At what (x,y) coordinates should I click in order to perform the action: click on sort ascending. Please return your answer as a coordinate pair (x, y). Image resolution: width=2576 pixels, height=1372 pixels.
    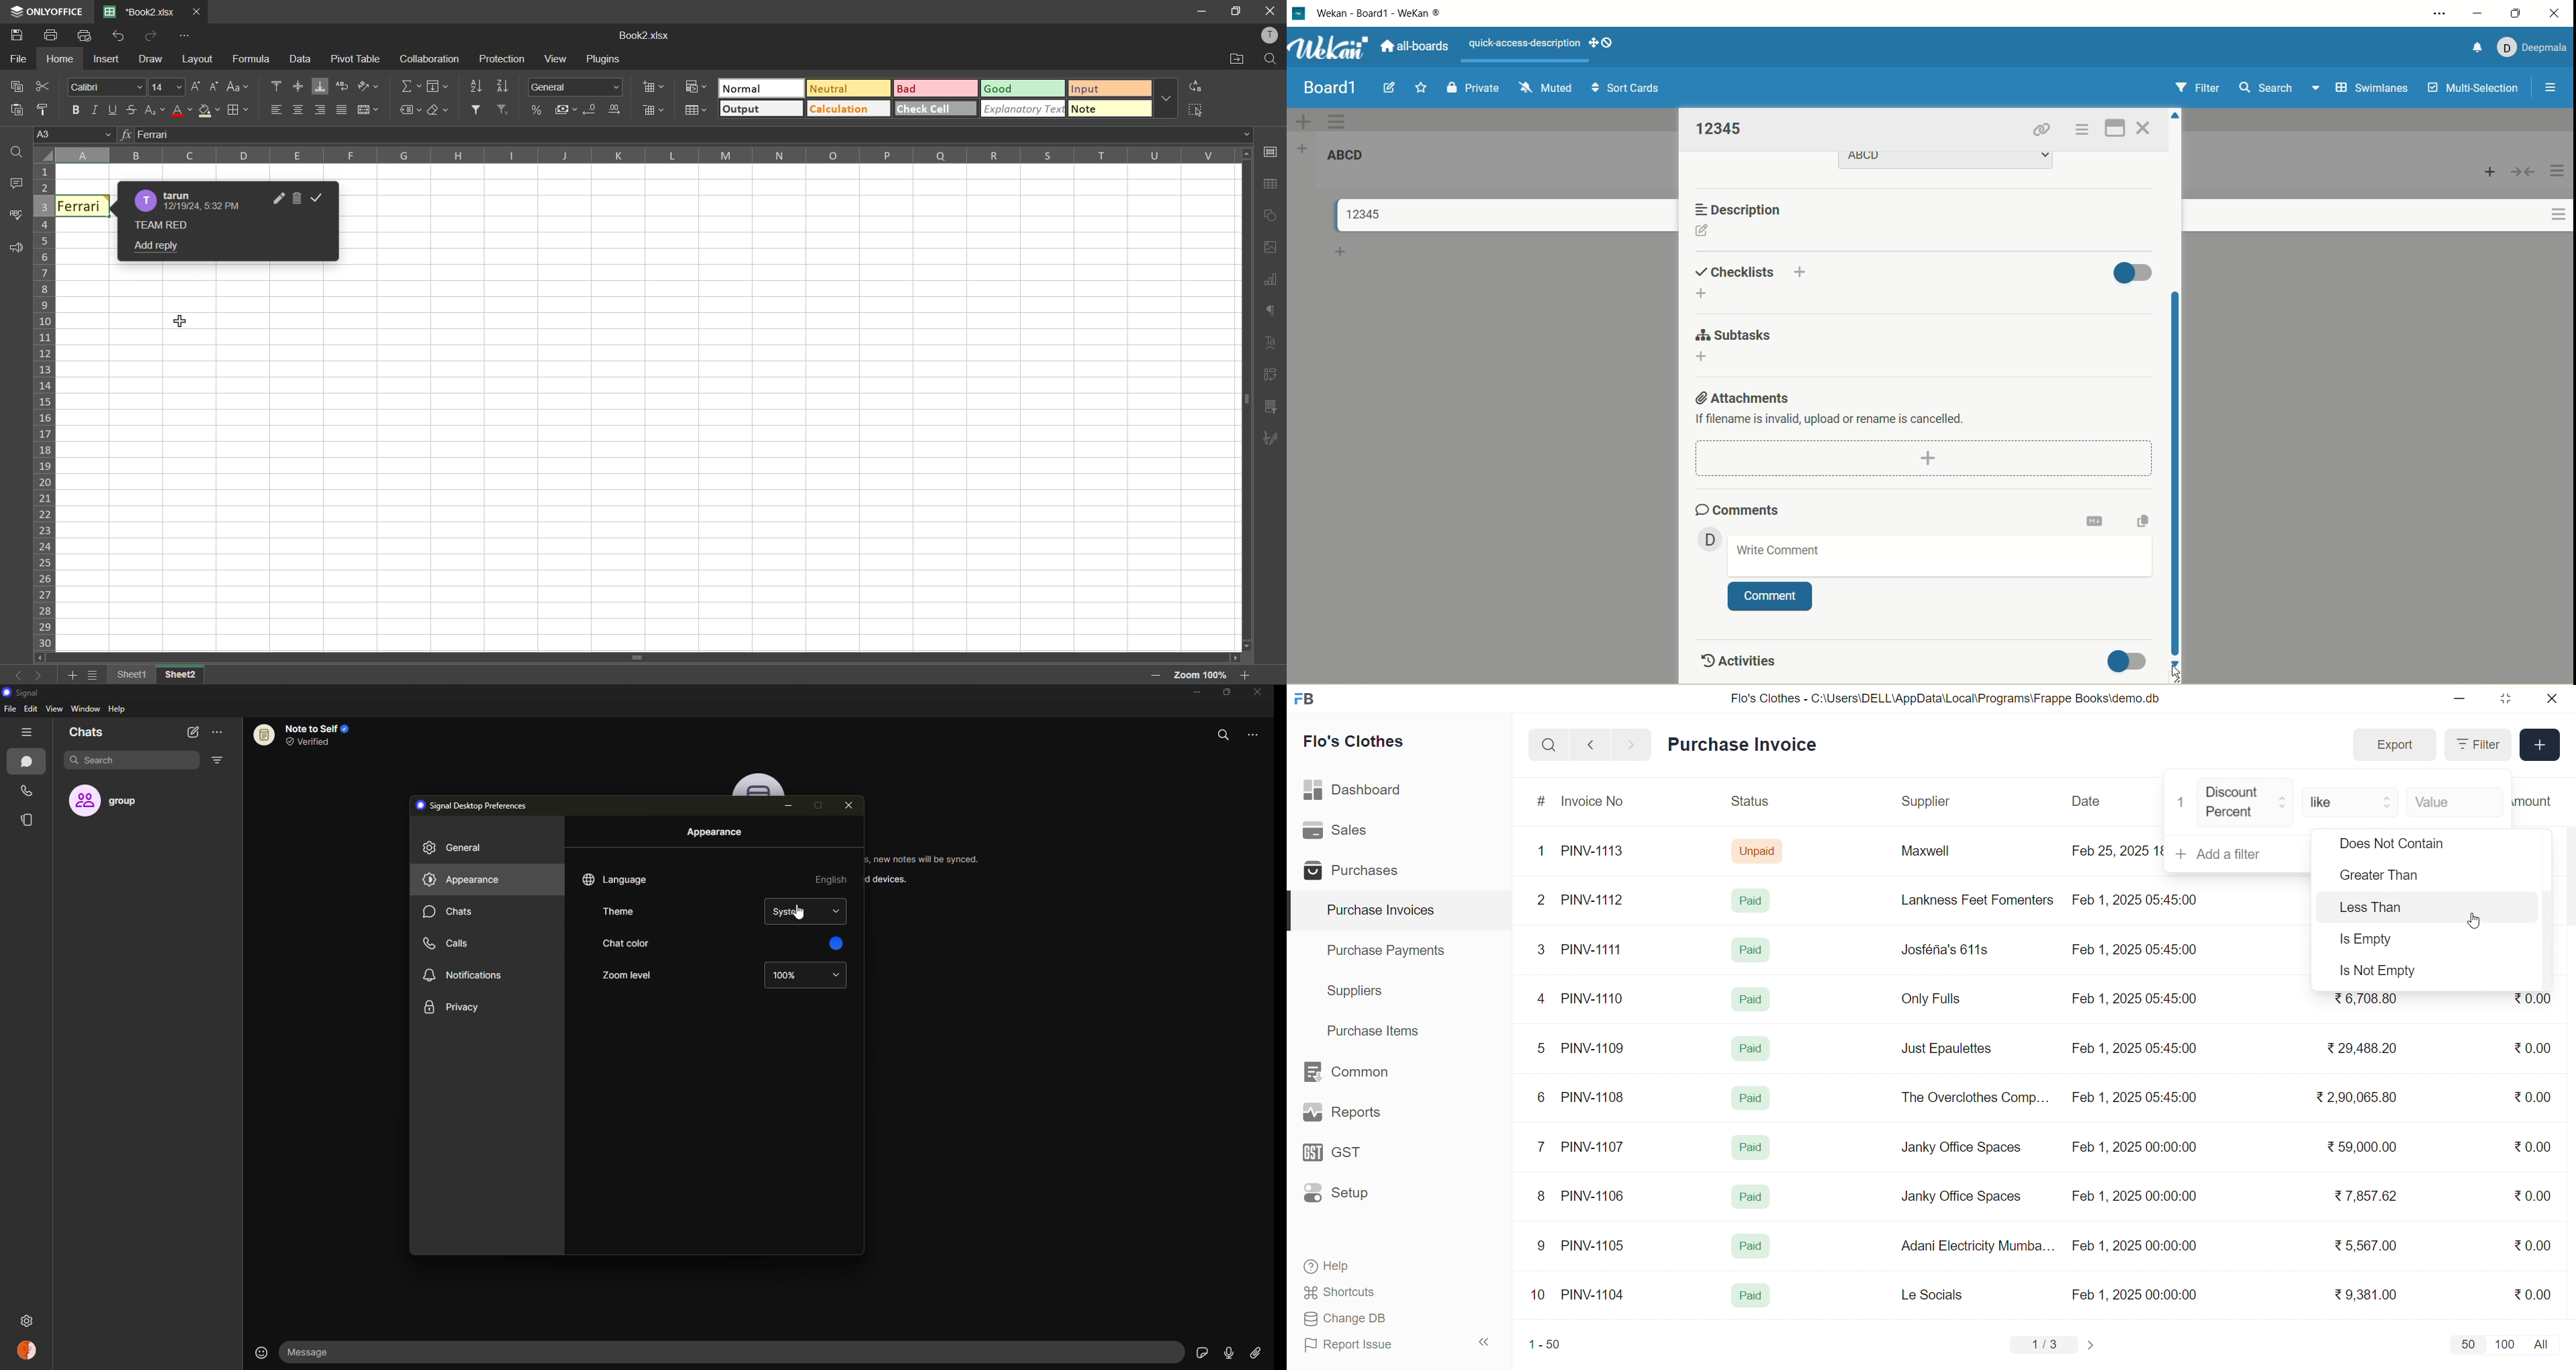
    Looking at the image, I should click on (477, 86).